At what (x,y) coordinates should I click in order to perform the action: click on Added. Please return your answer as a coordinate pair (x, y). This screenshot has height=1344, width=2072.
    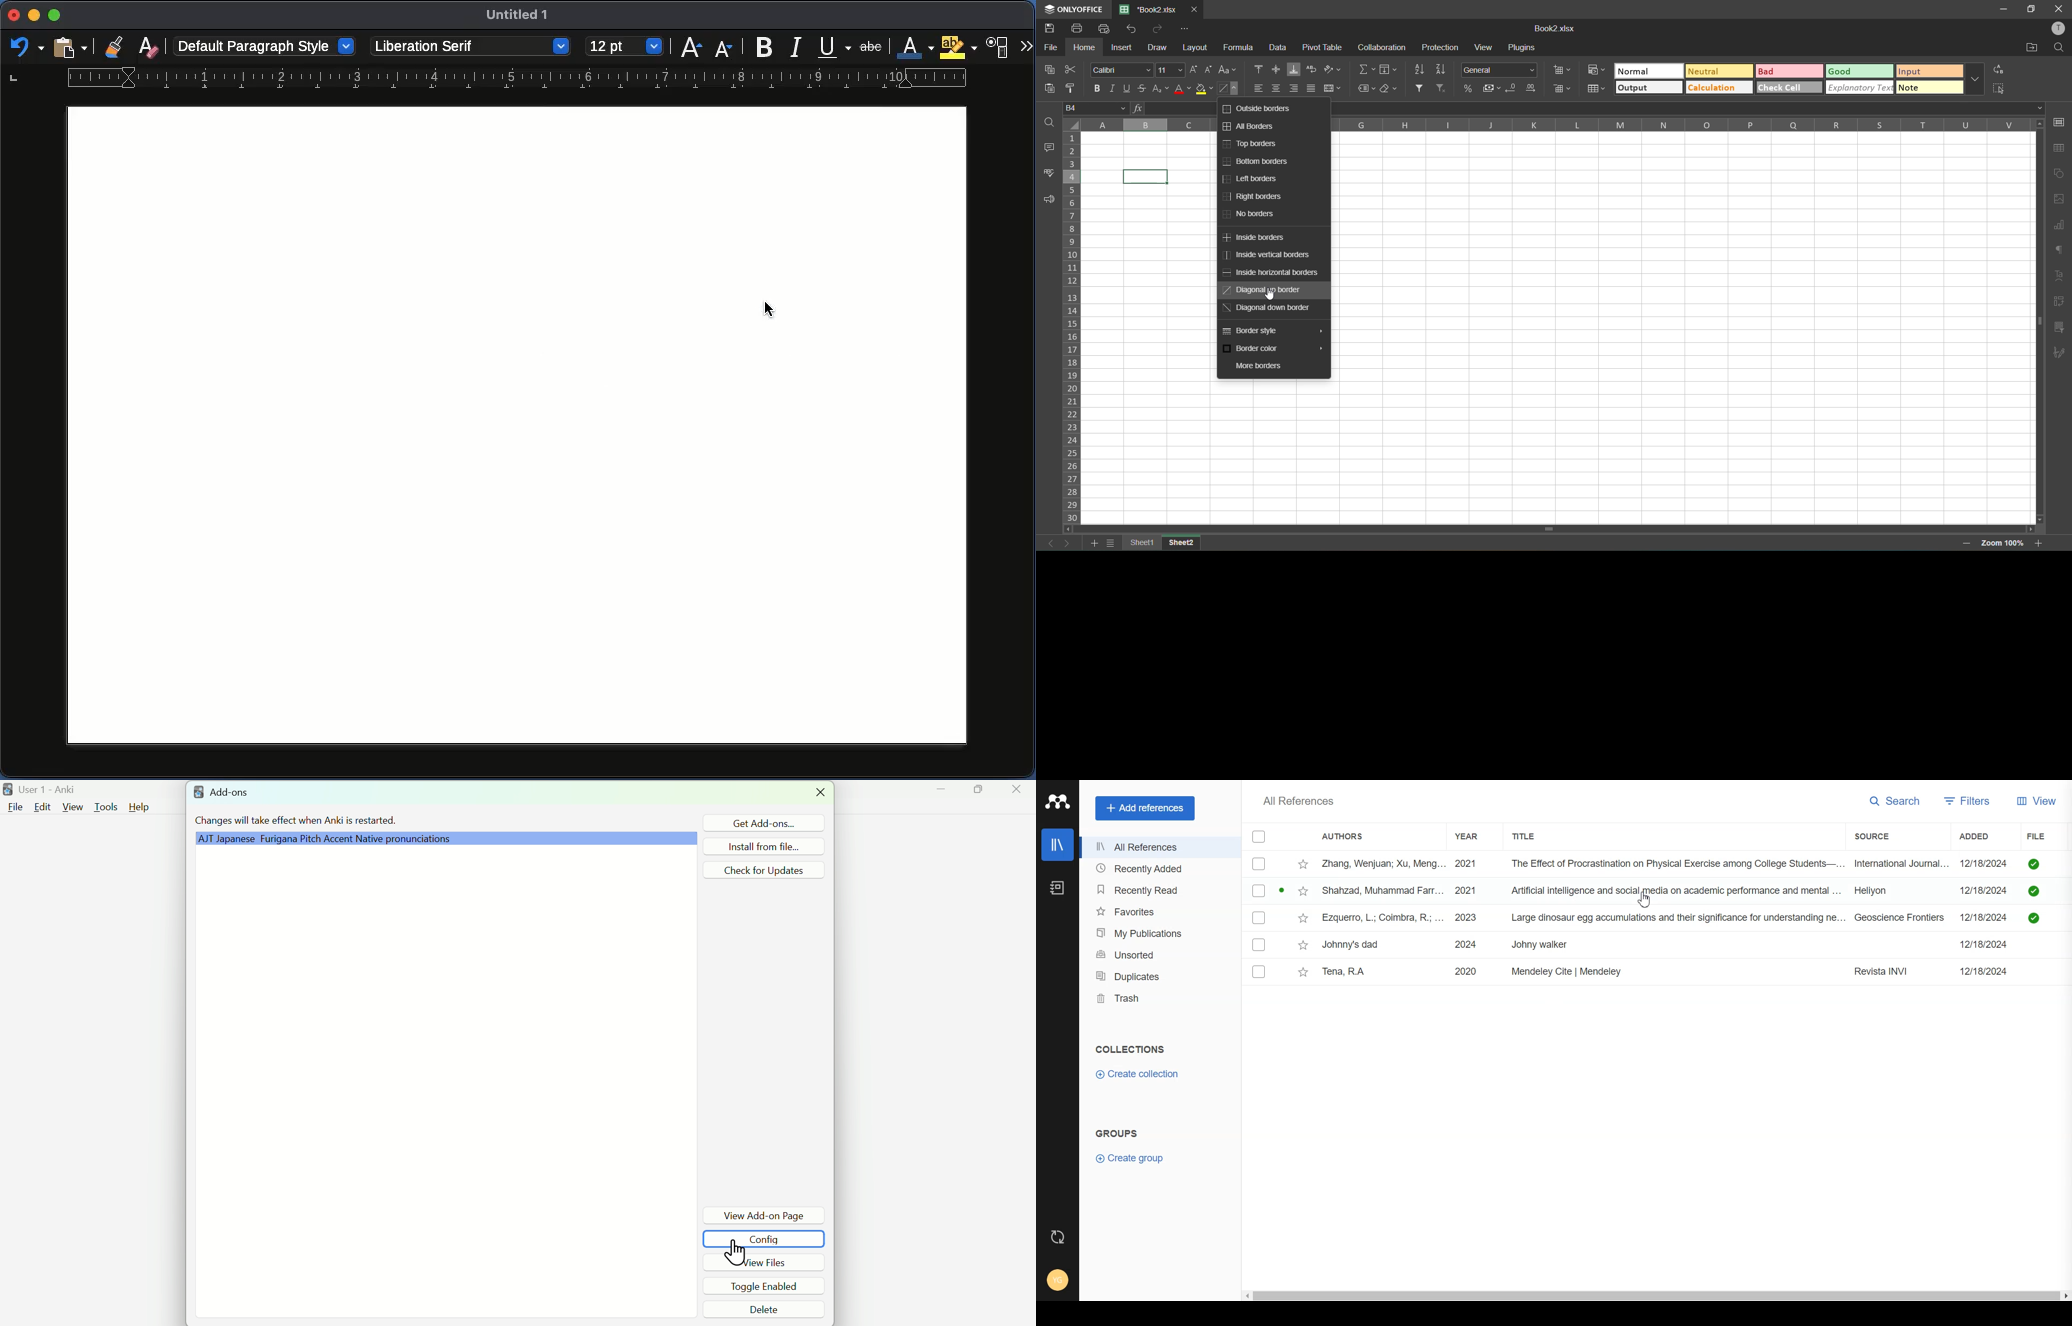
    Looking at the image, I should click on (1982, 836).